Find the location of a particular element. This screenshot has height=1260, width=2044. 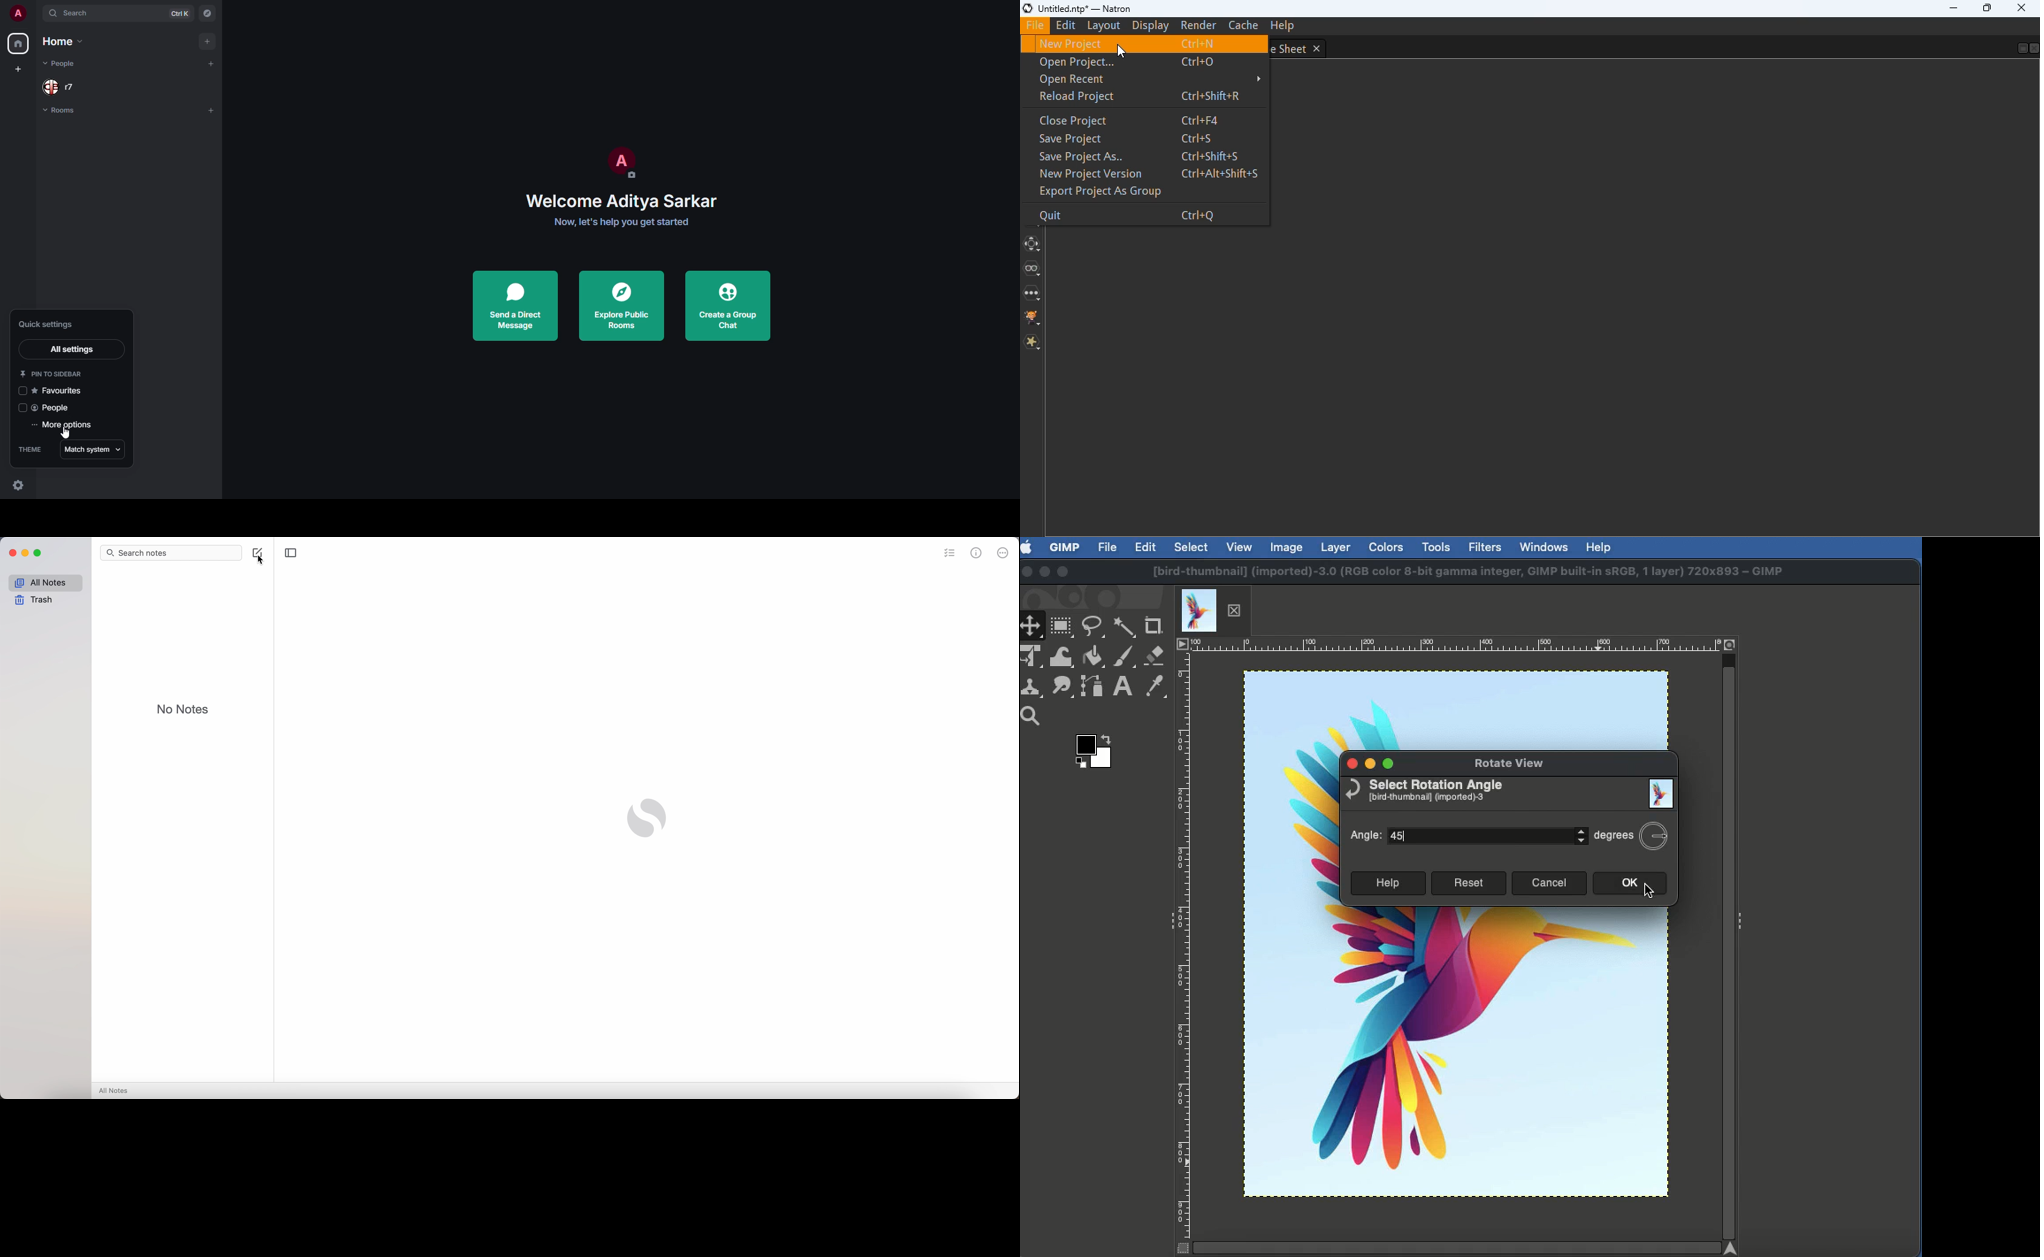

get started is located at coordinates (623, 222).